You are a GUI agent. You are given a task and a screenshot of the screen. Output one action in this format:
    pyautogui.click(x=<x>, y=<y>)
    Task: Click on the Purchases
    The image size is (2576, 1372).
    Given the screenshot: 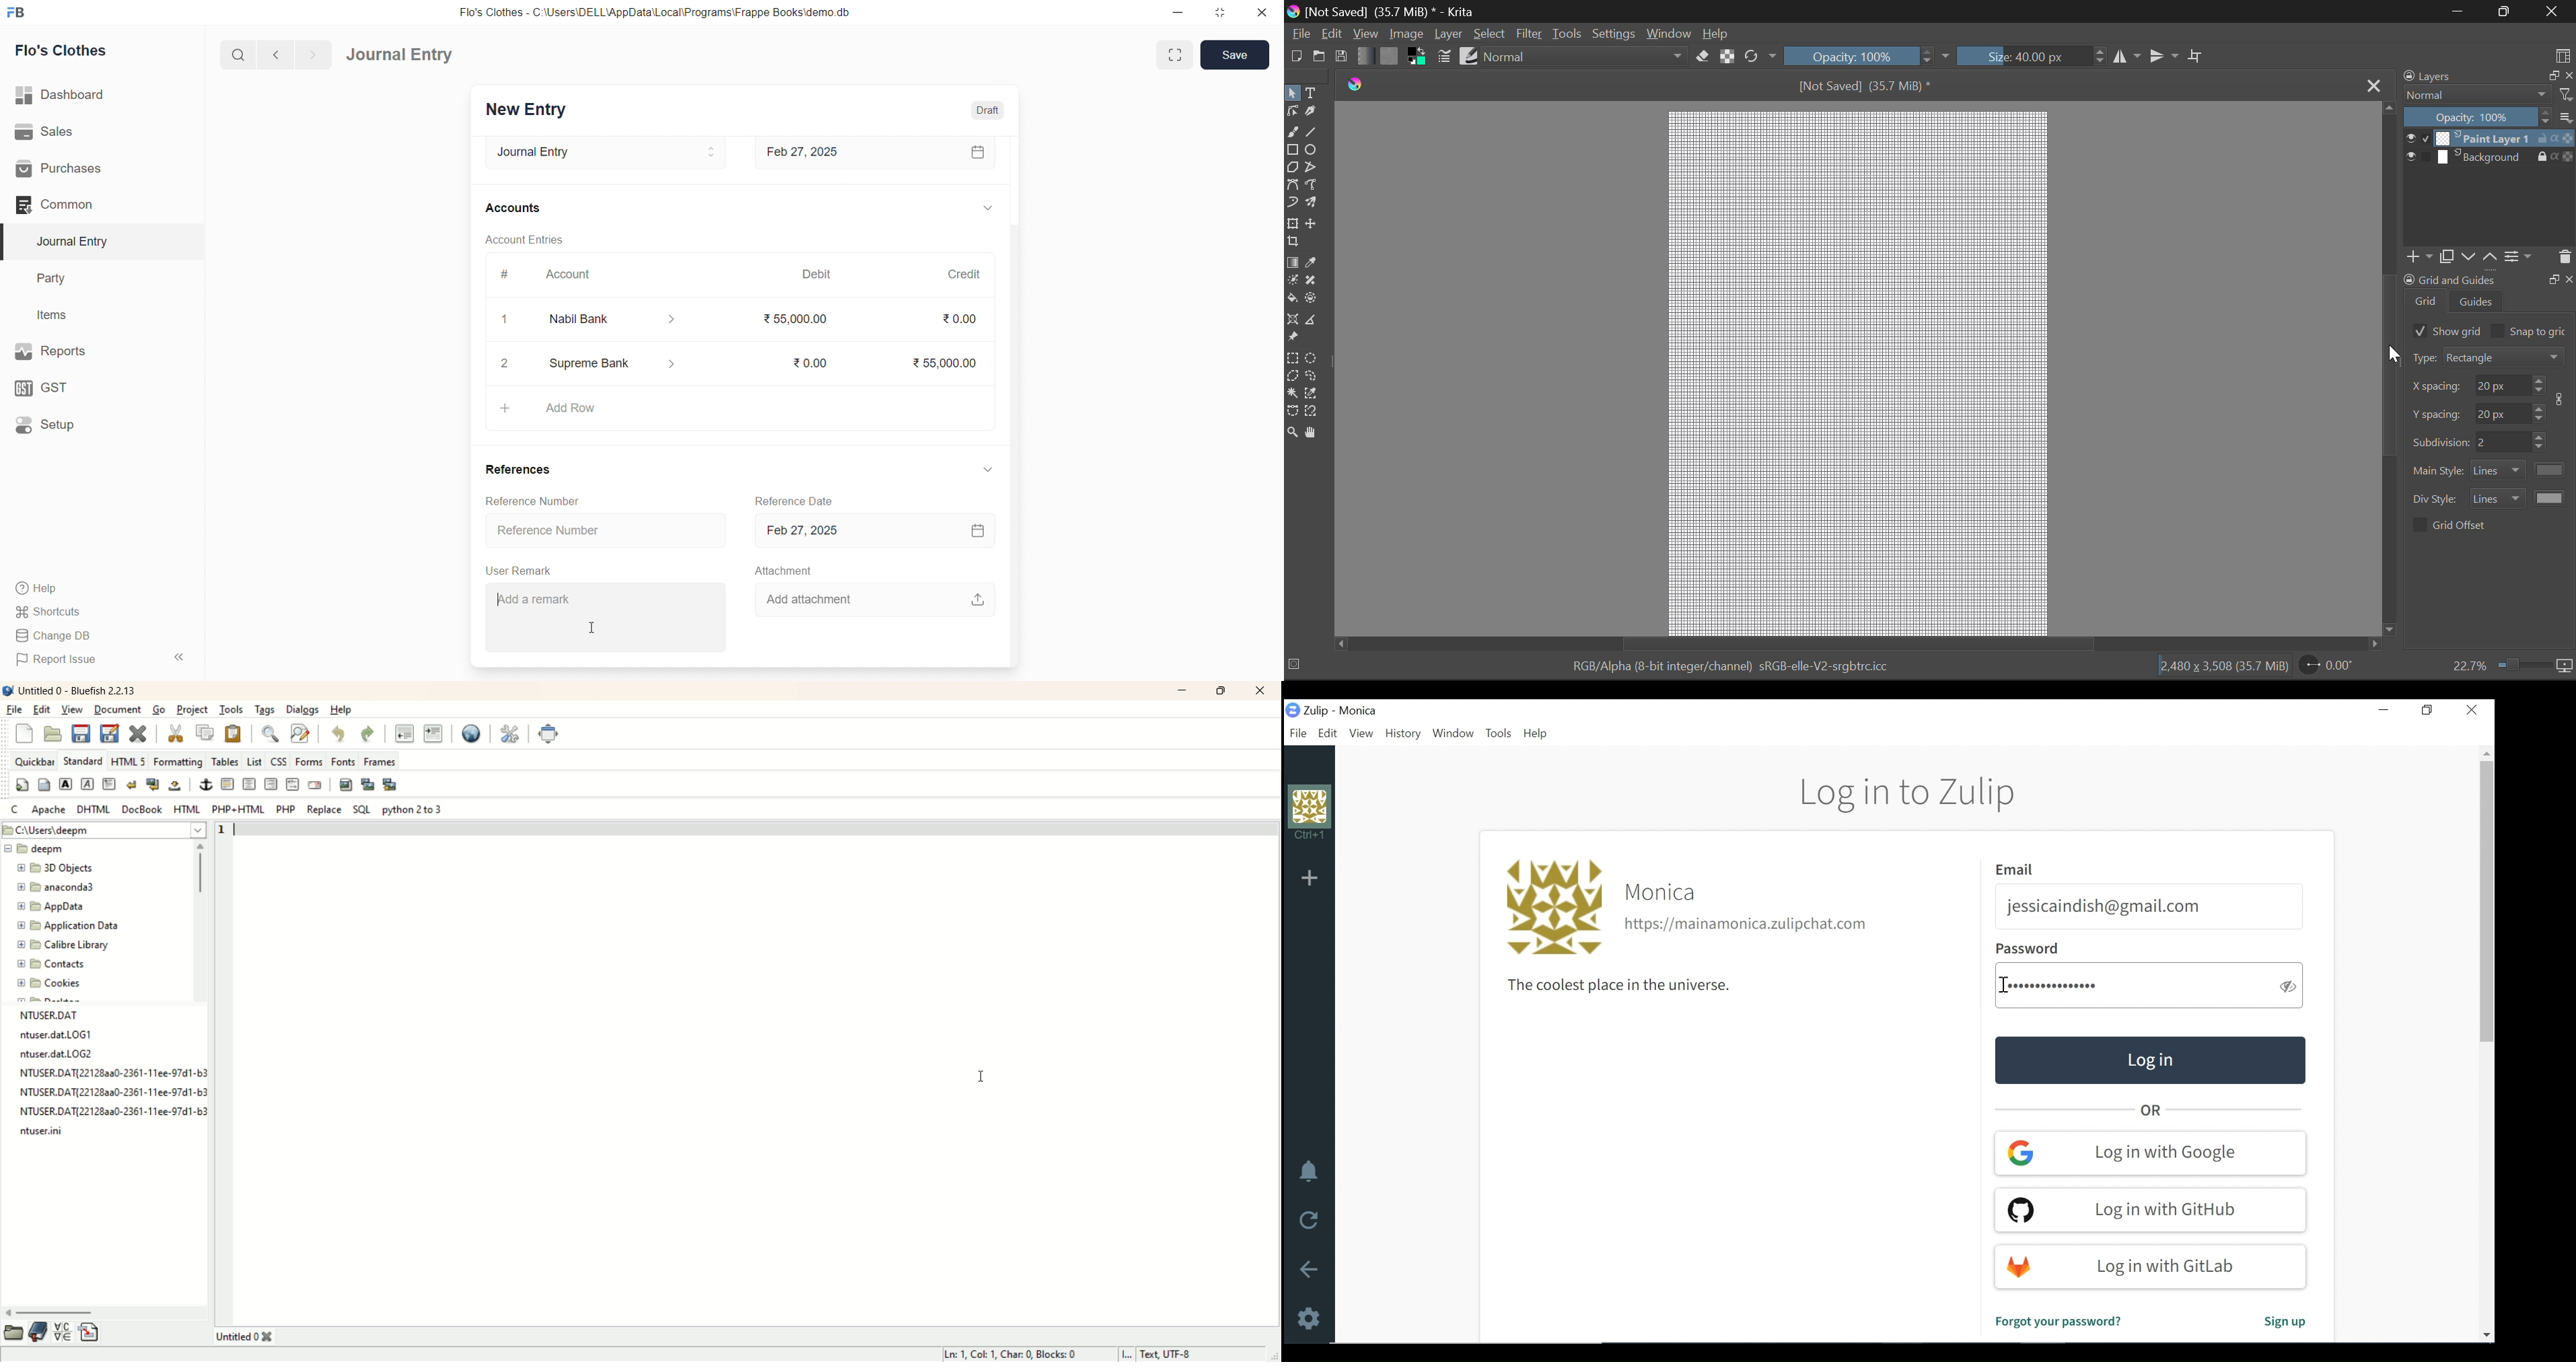 What is the action you would take?
    pyautogui.click(x=81, y=170)
    